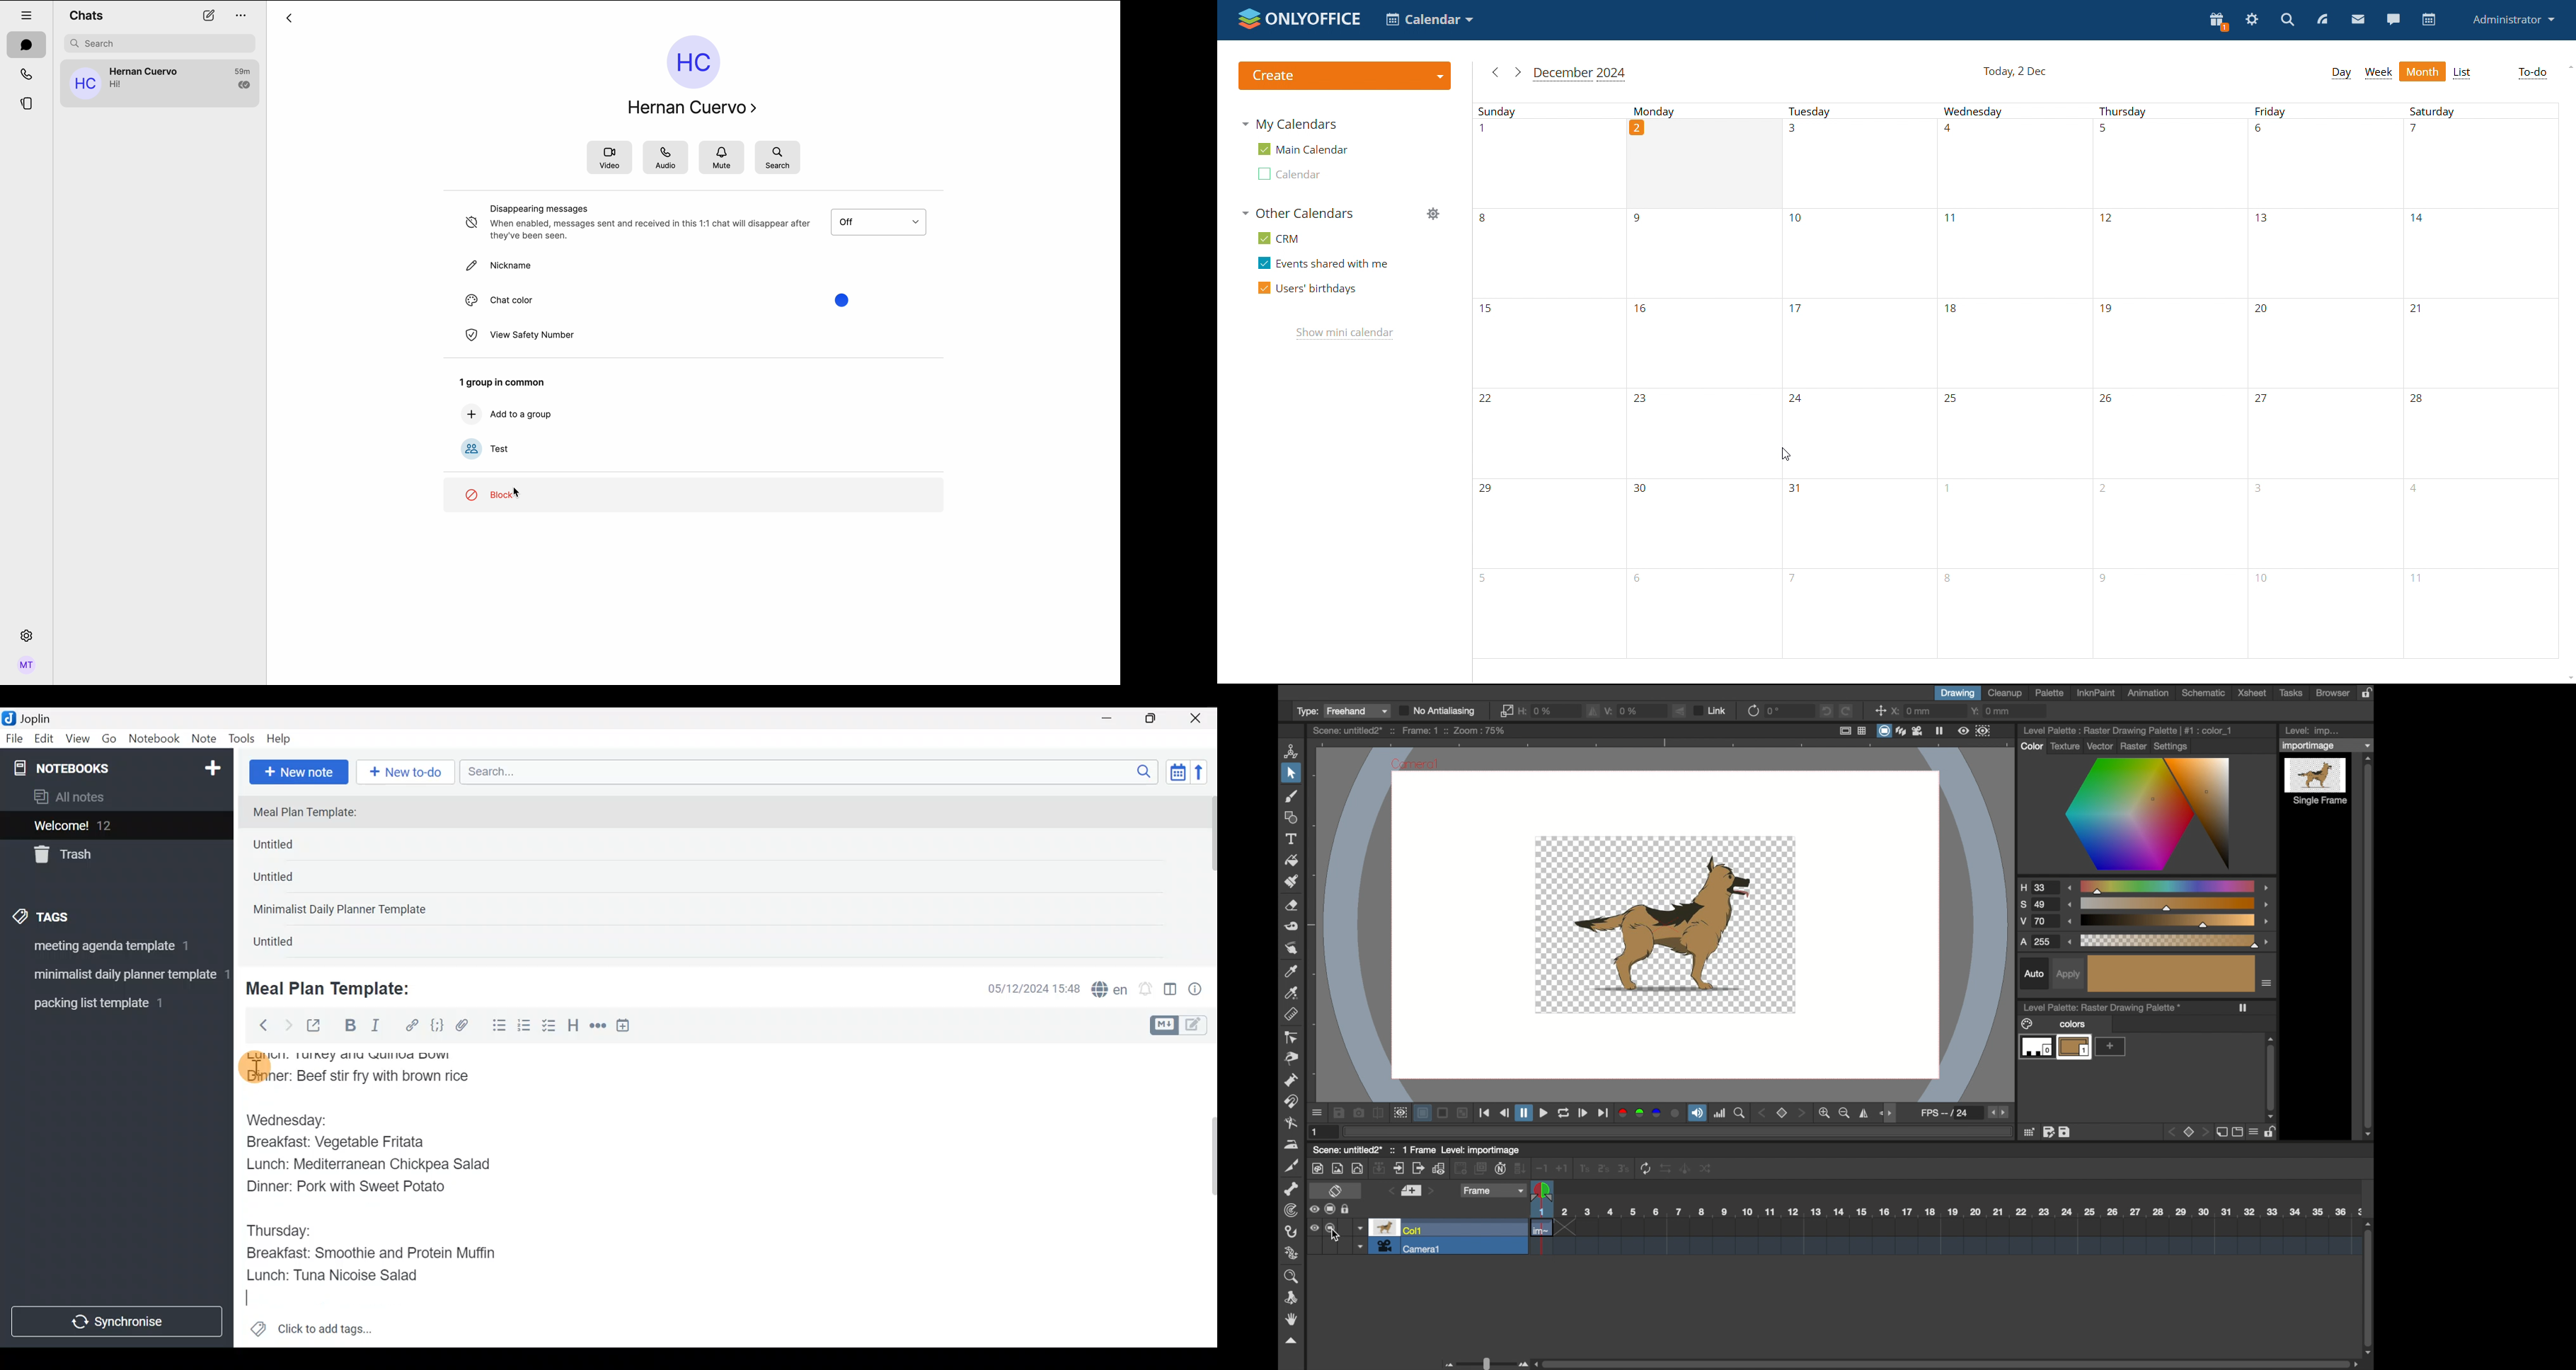 This screenshot has width=2576, height=1372. What do you see at coordinates (2034, 974) in the screenshot?
I see `auto` at bounding box center [2034, 974].